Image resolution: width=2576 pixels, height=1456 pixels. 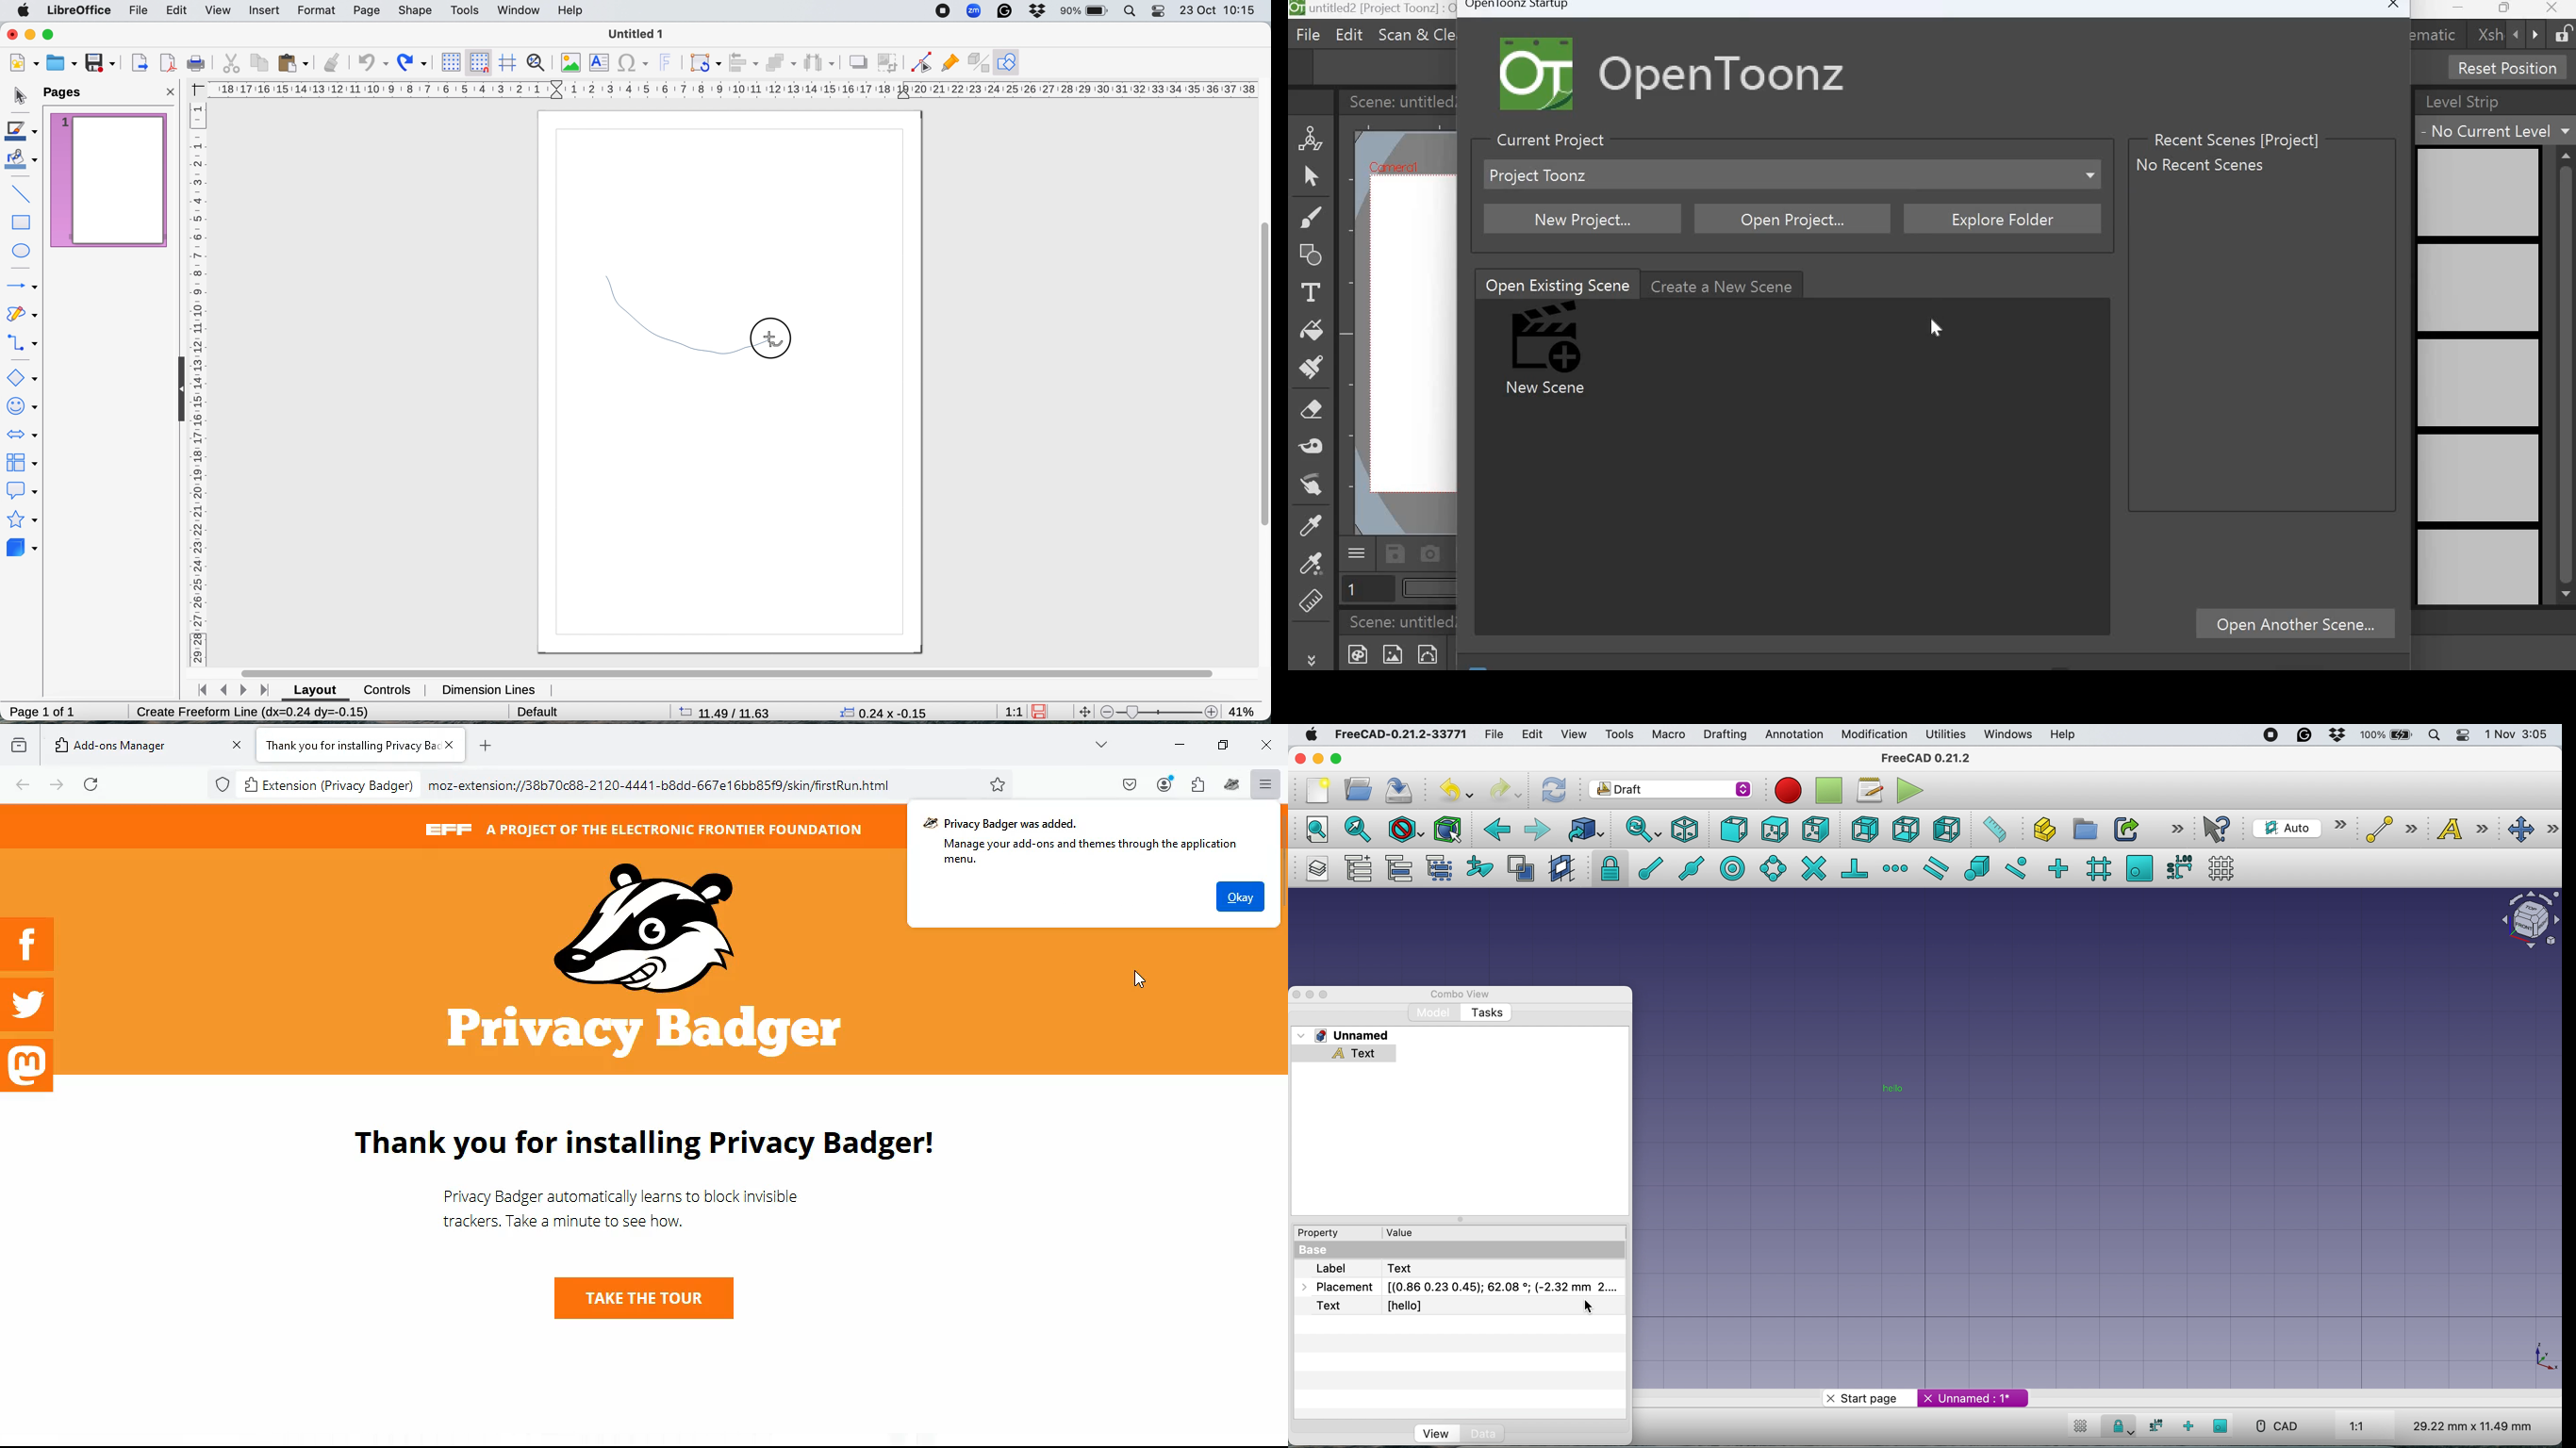 I want to click on Current Project, so click(x=1548, y=140).